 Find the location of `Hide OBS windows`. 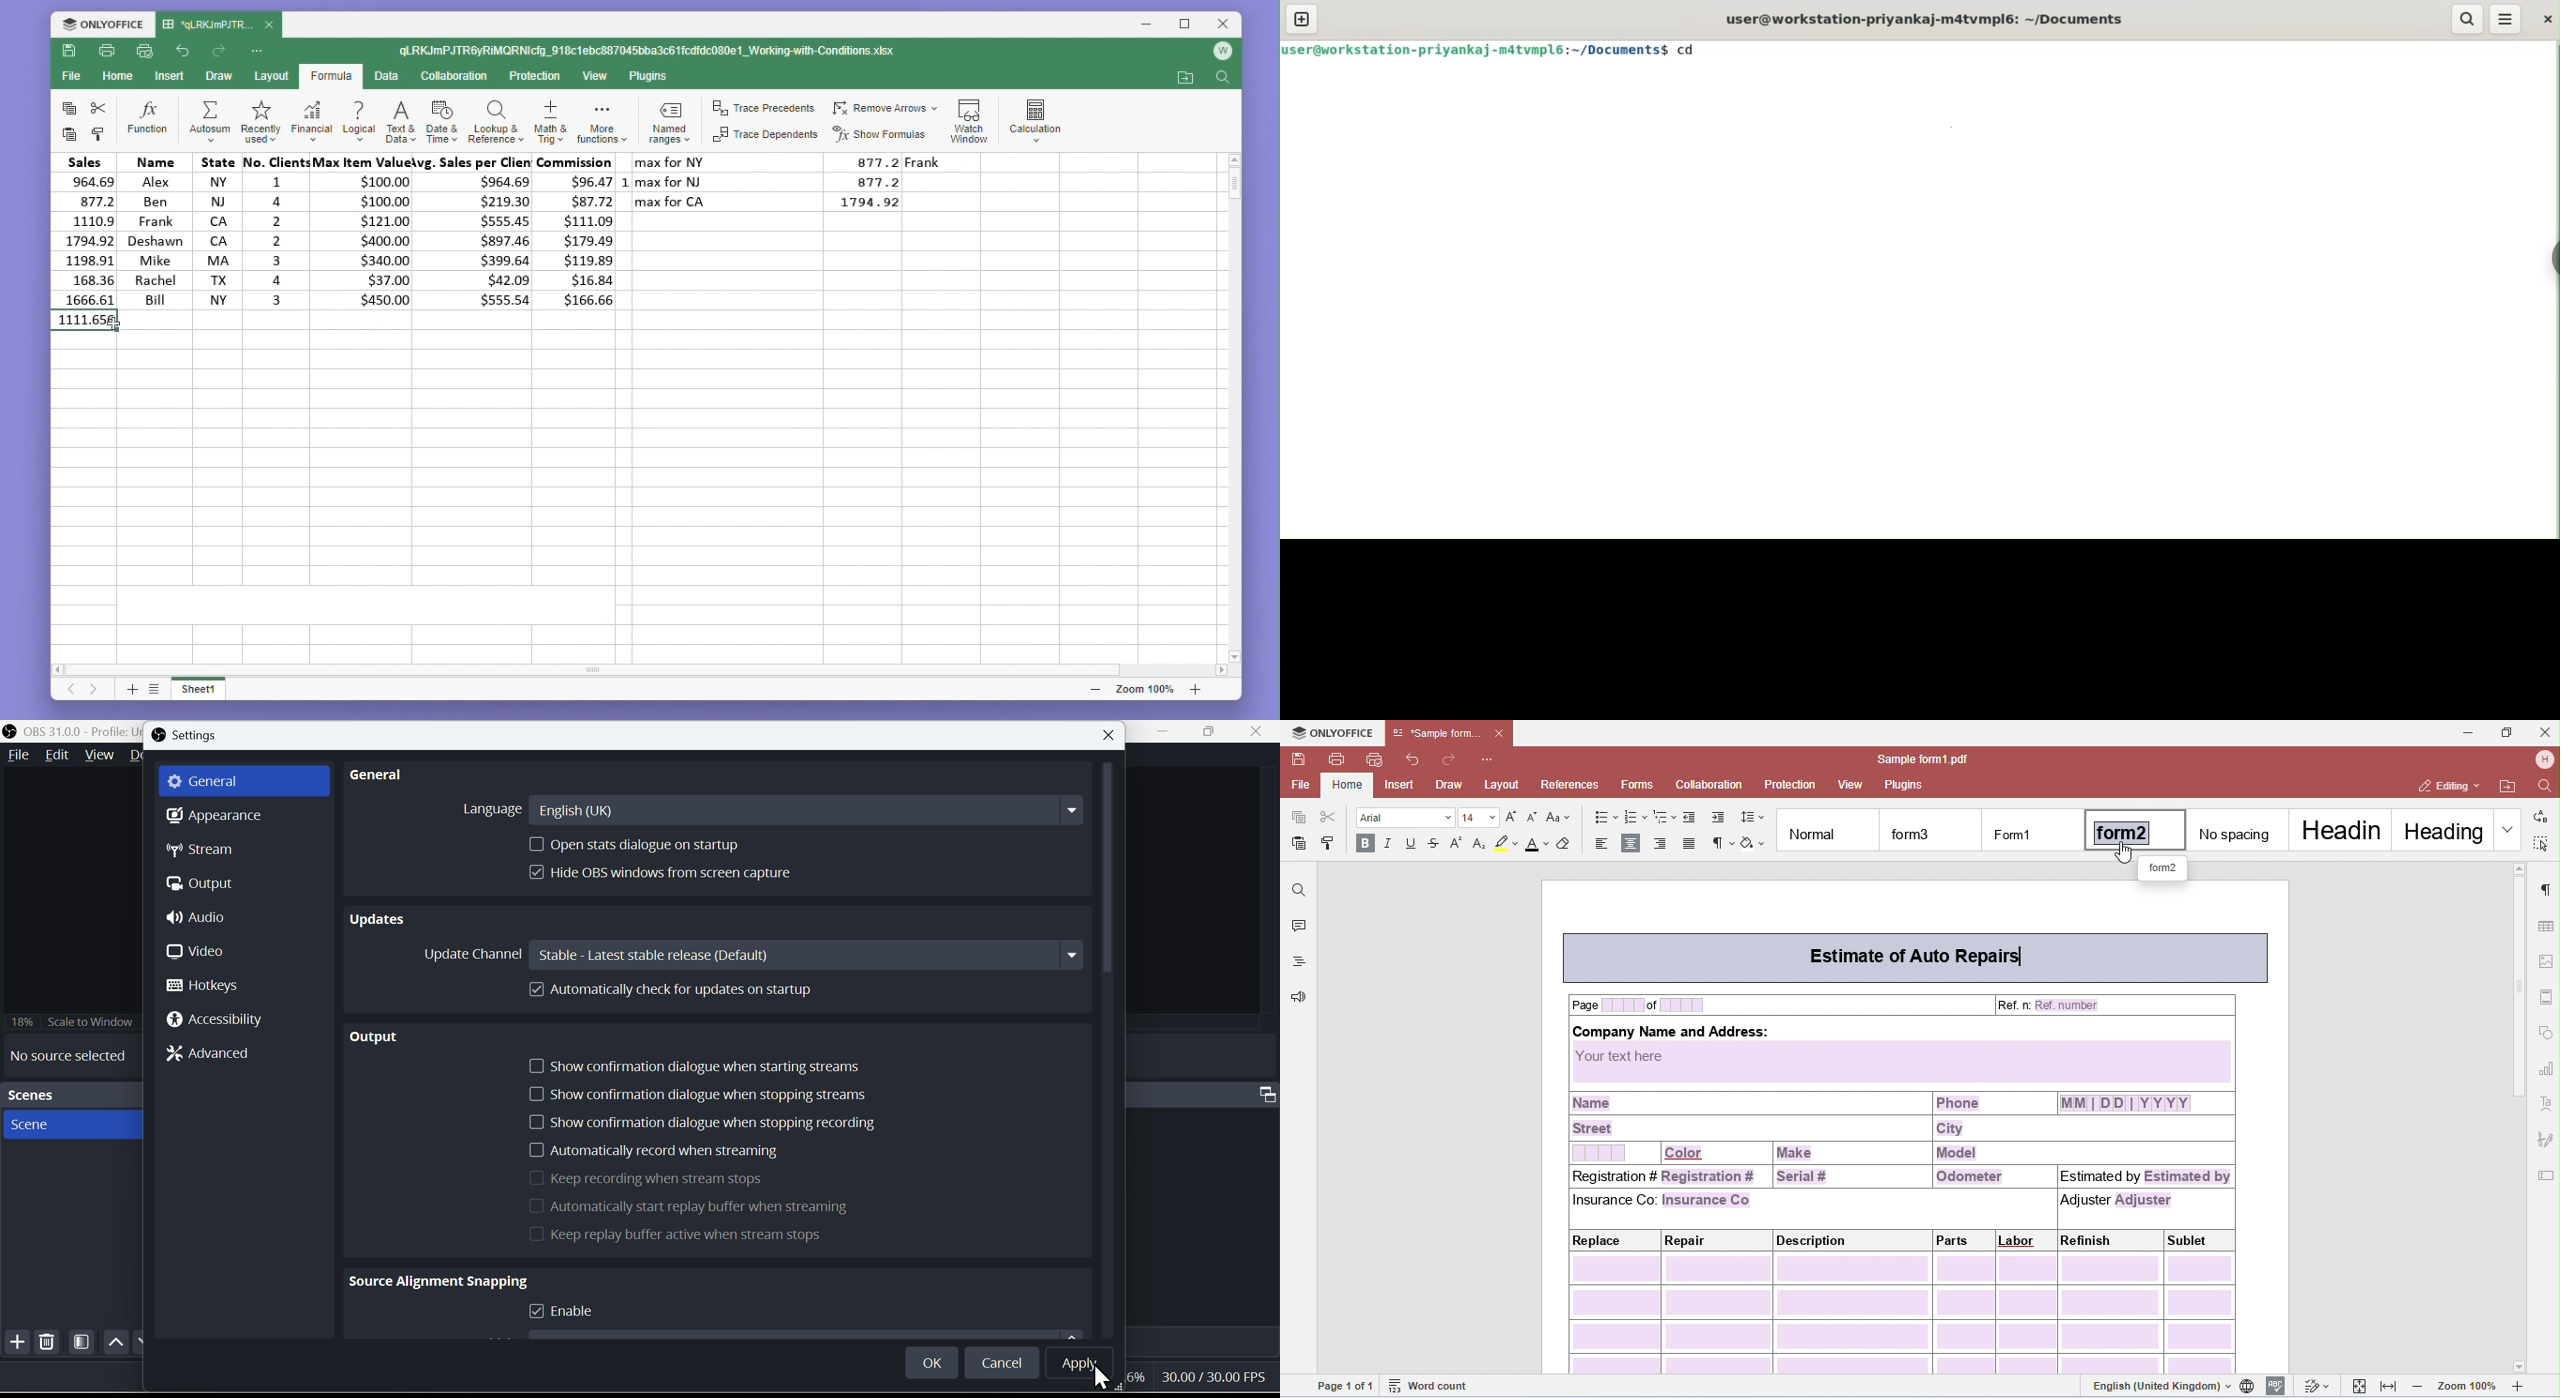

Hide OBS windows is located at coordinates (665, 873).